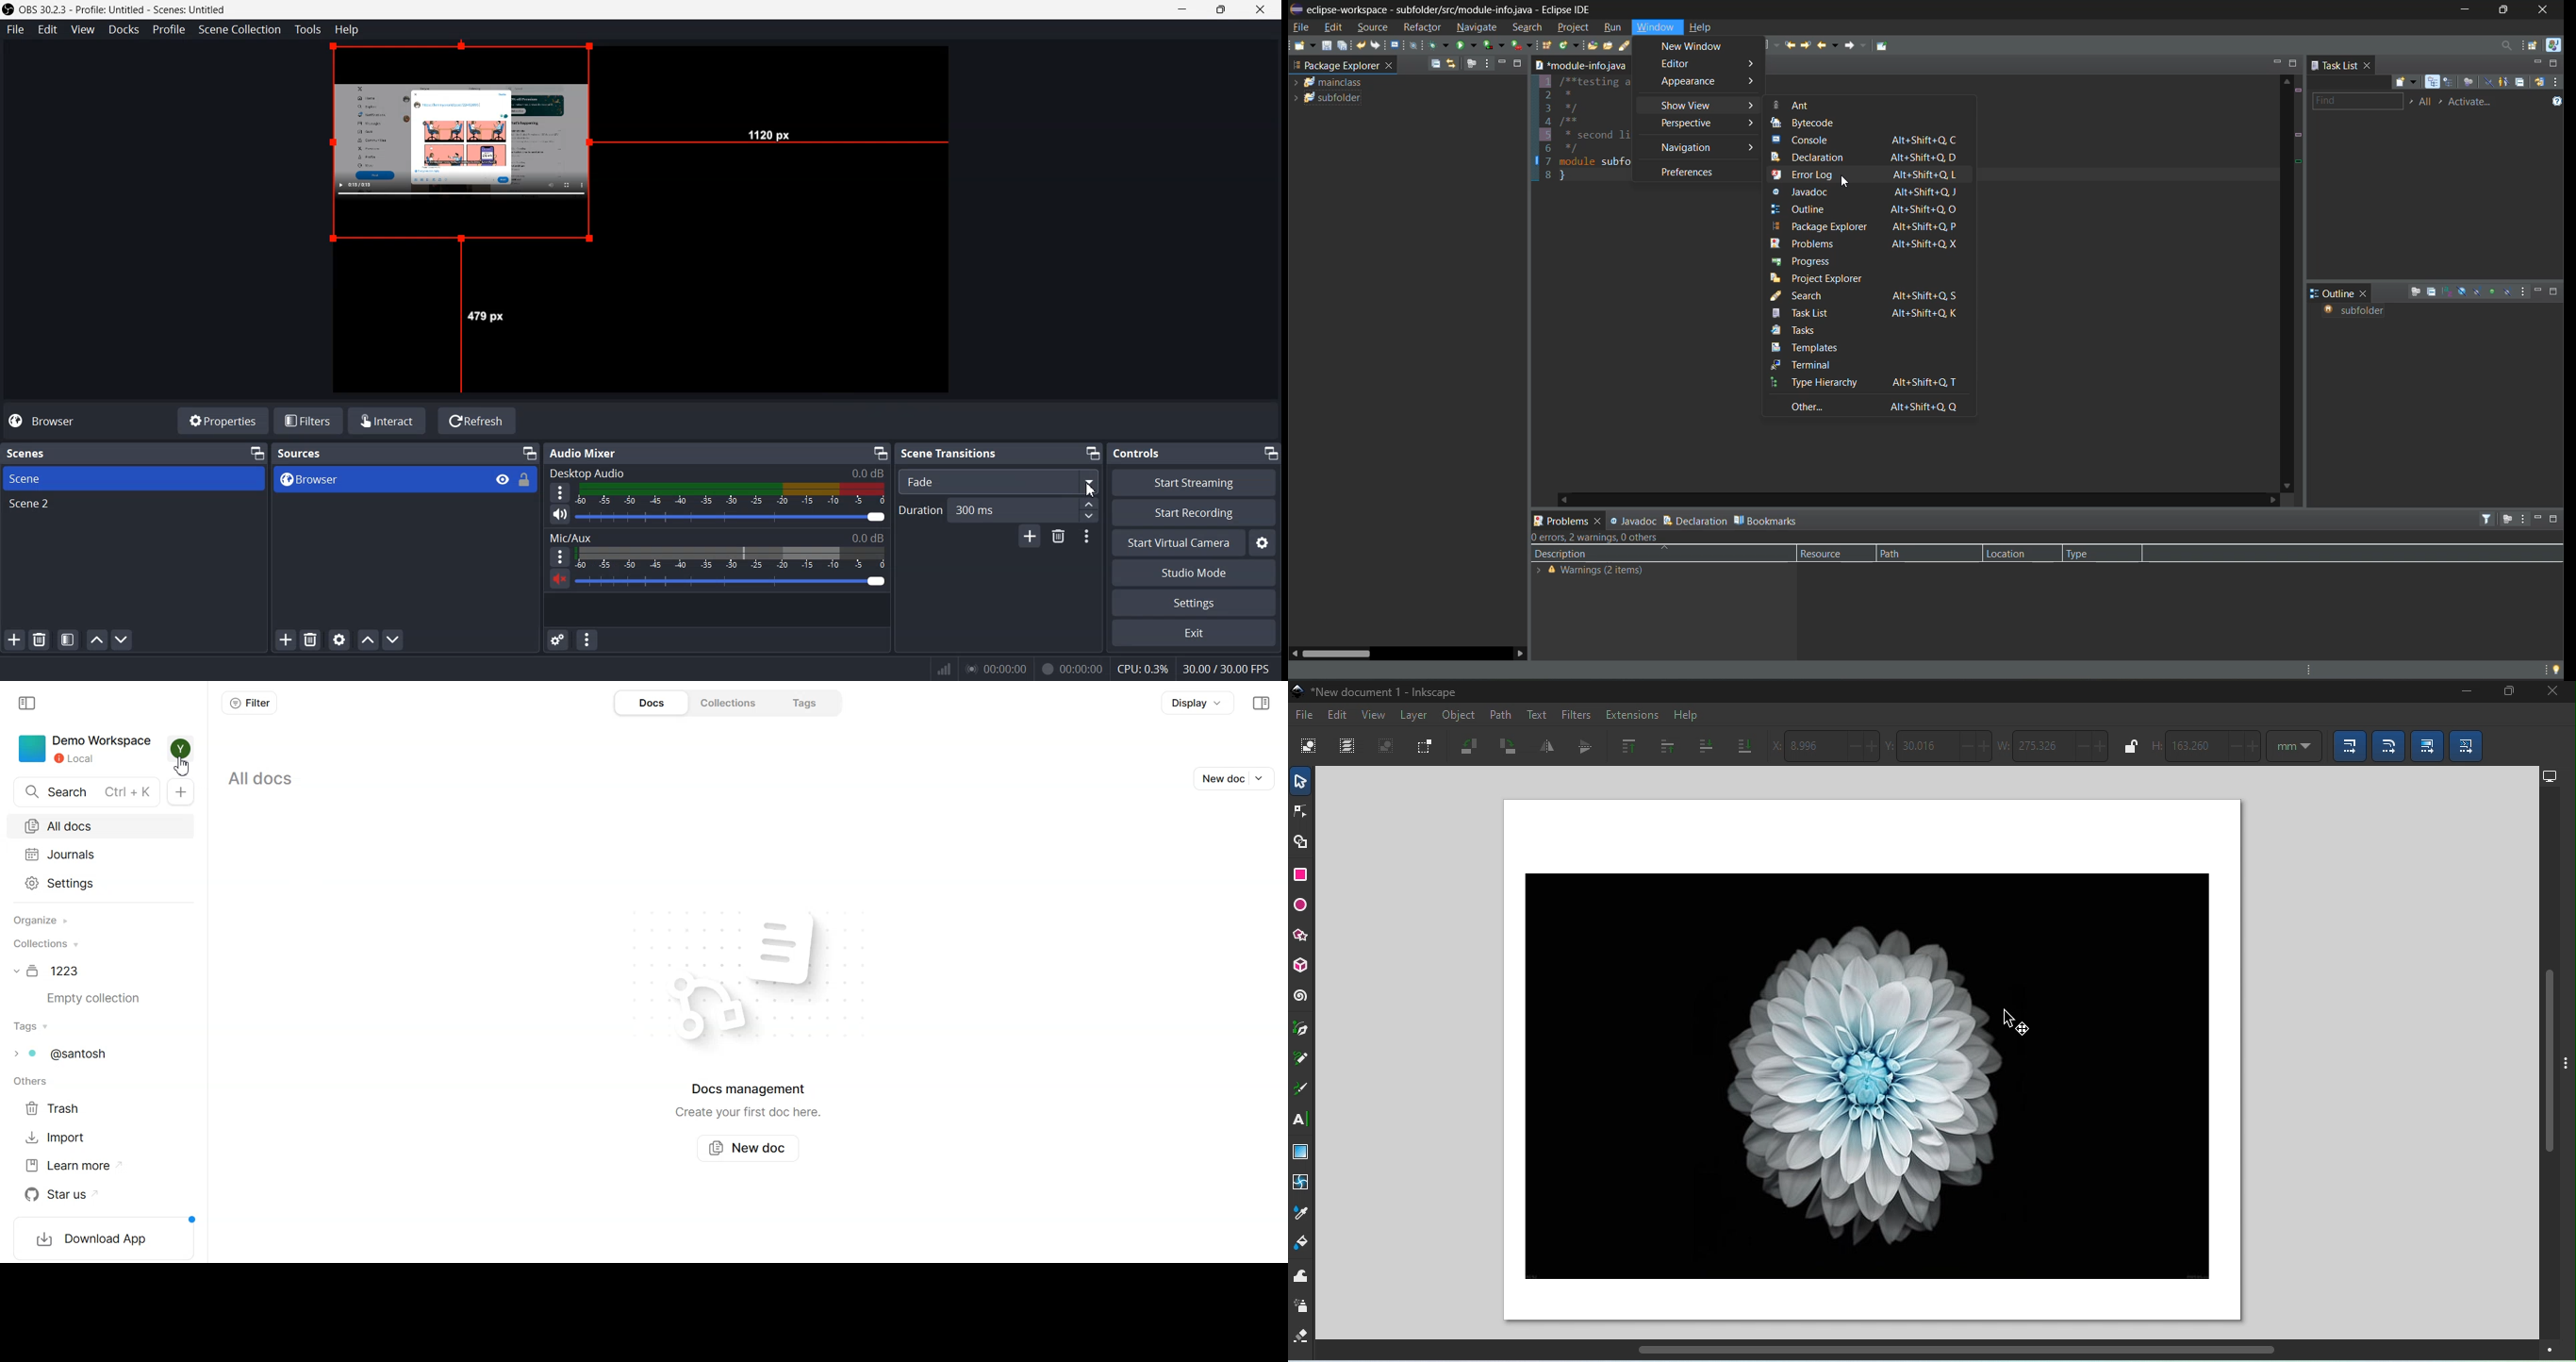 The width and height of the screenshot is (2576, 1372). I want to click on Star us, so click(75, 1195).